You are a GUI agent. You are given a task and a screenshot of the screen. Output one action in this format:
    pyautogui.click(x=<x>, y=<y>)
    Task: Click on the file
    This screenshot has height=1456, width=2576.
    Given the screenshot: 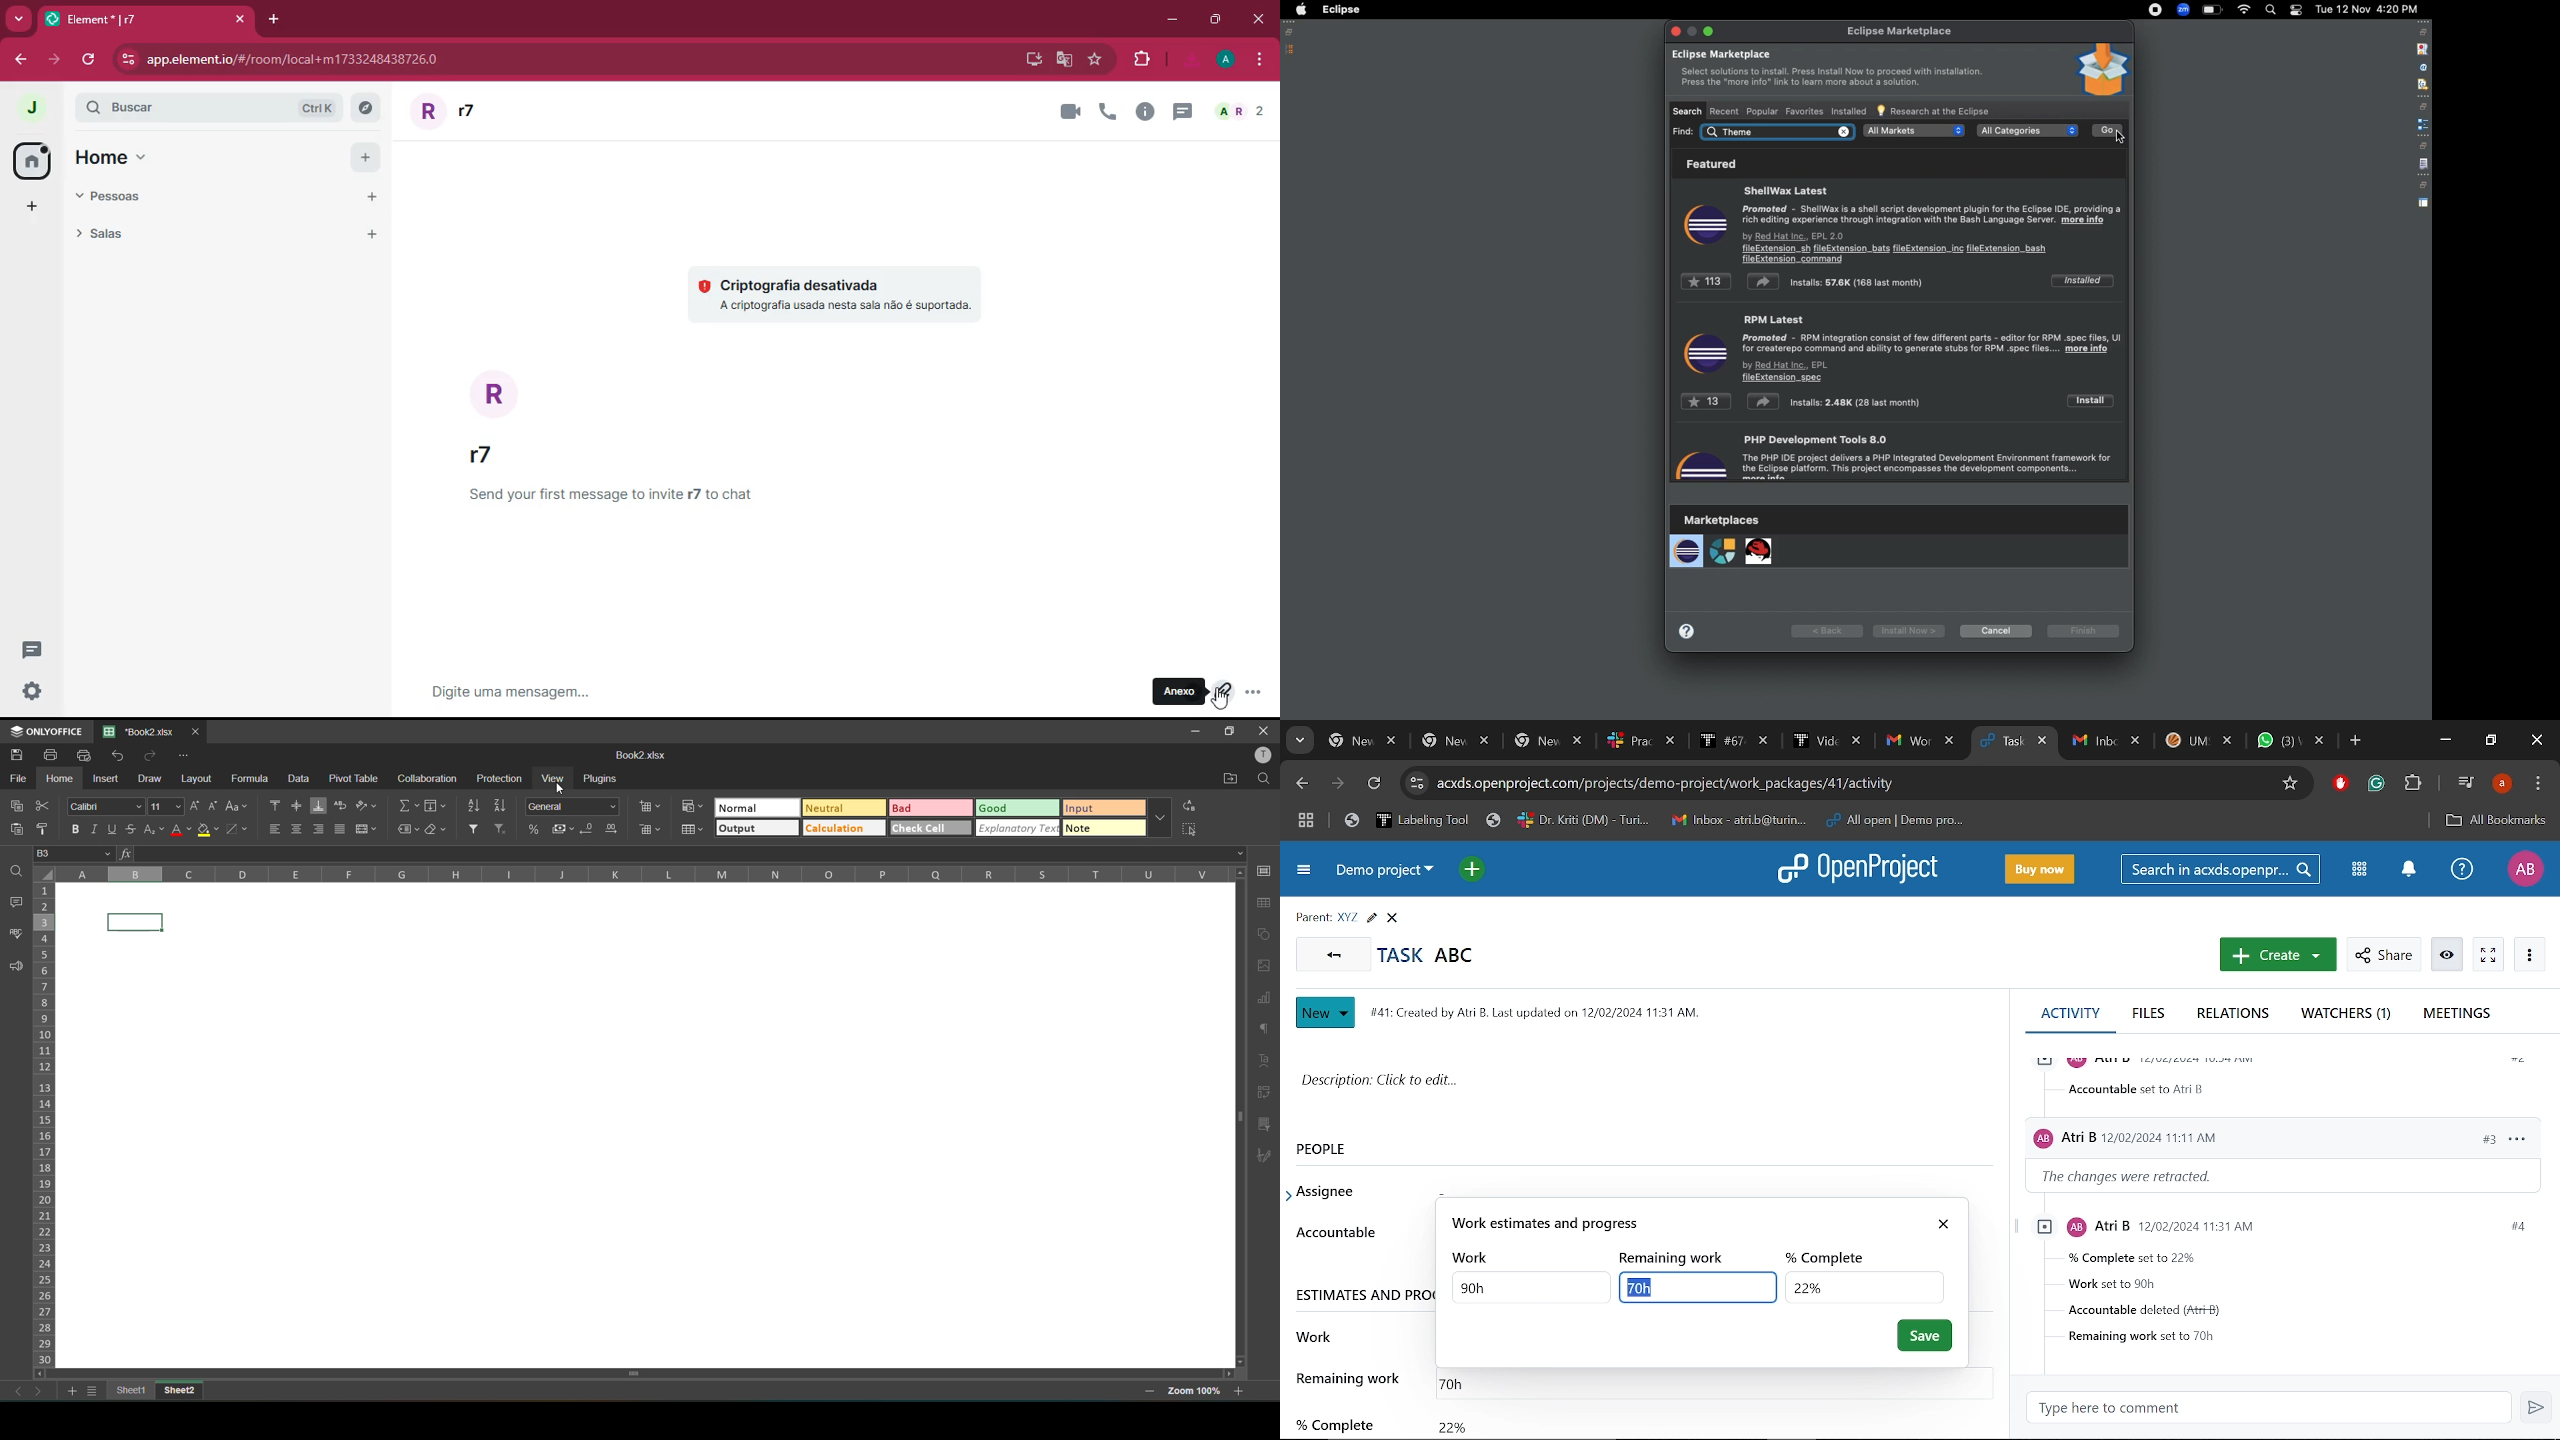 What is the action you would take?
    pyautogui.click(x=2423, y=165)
    